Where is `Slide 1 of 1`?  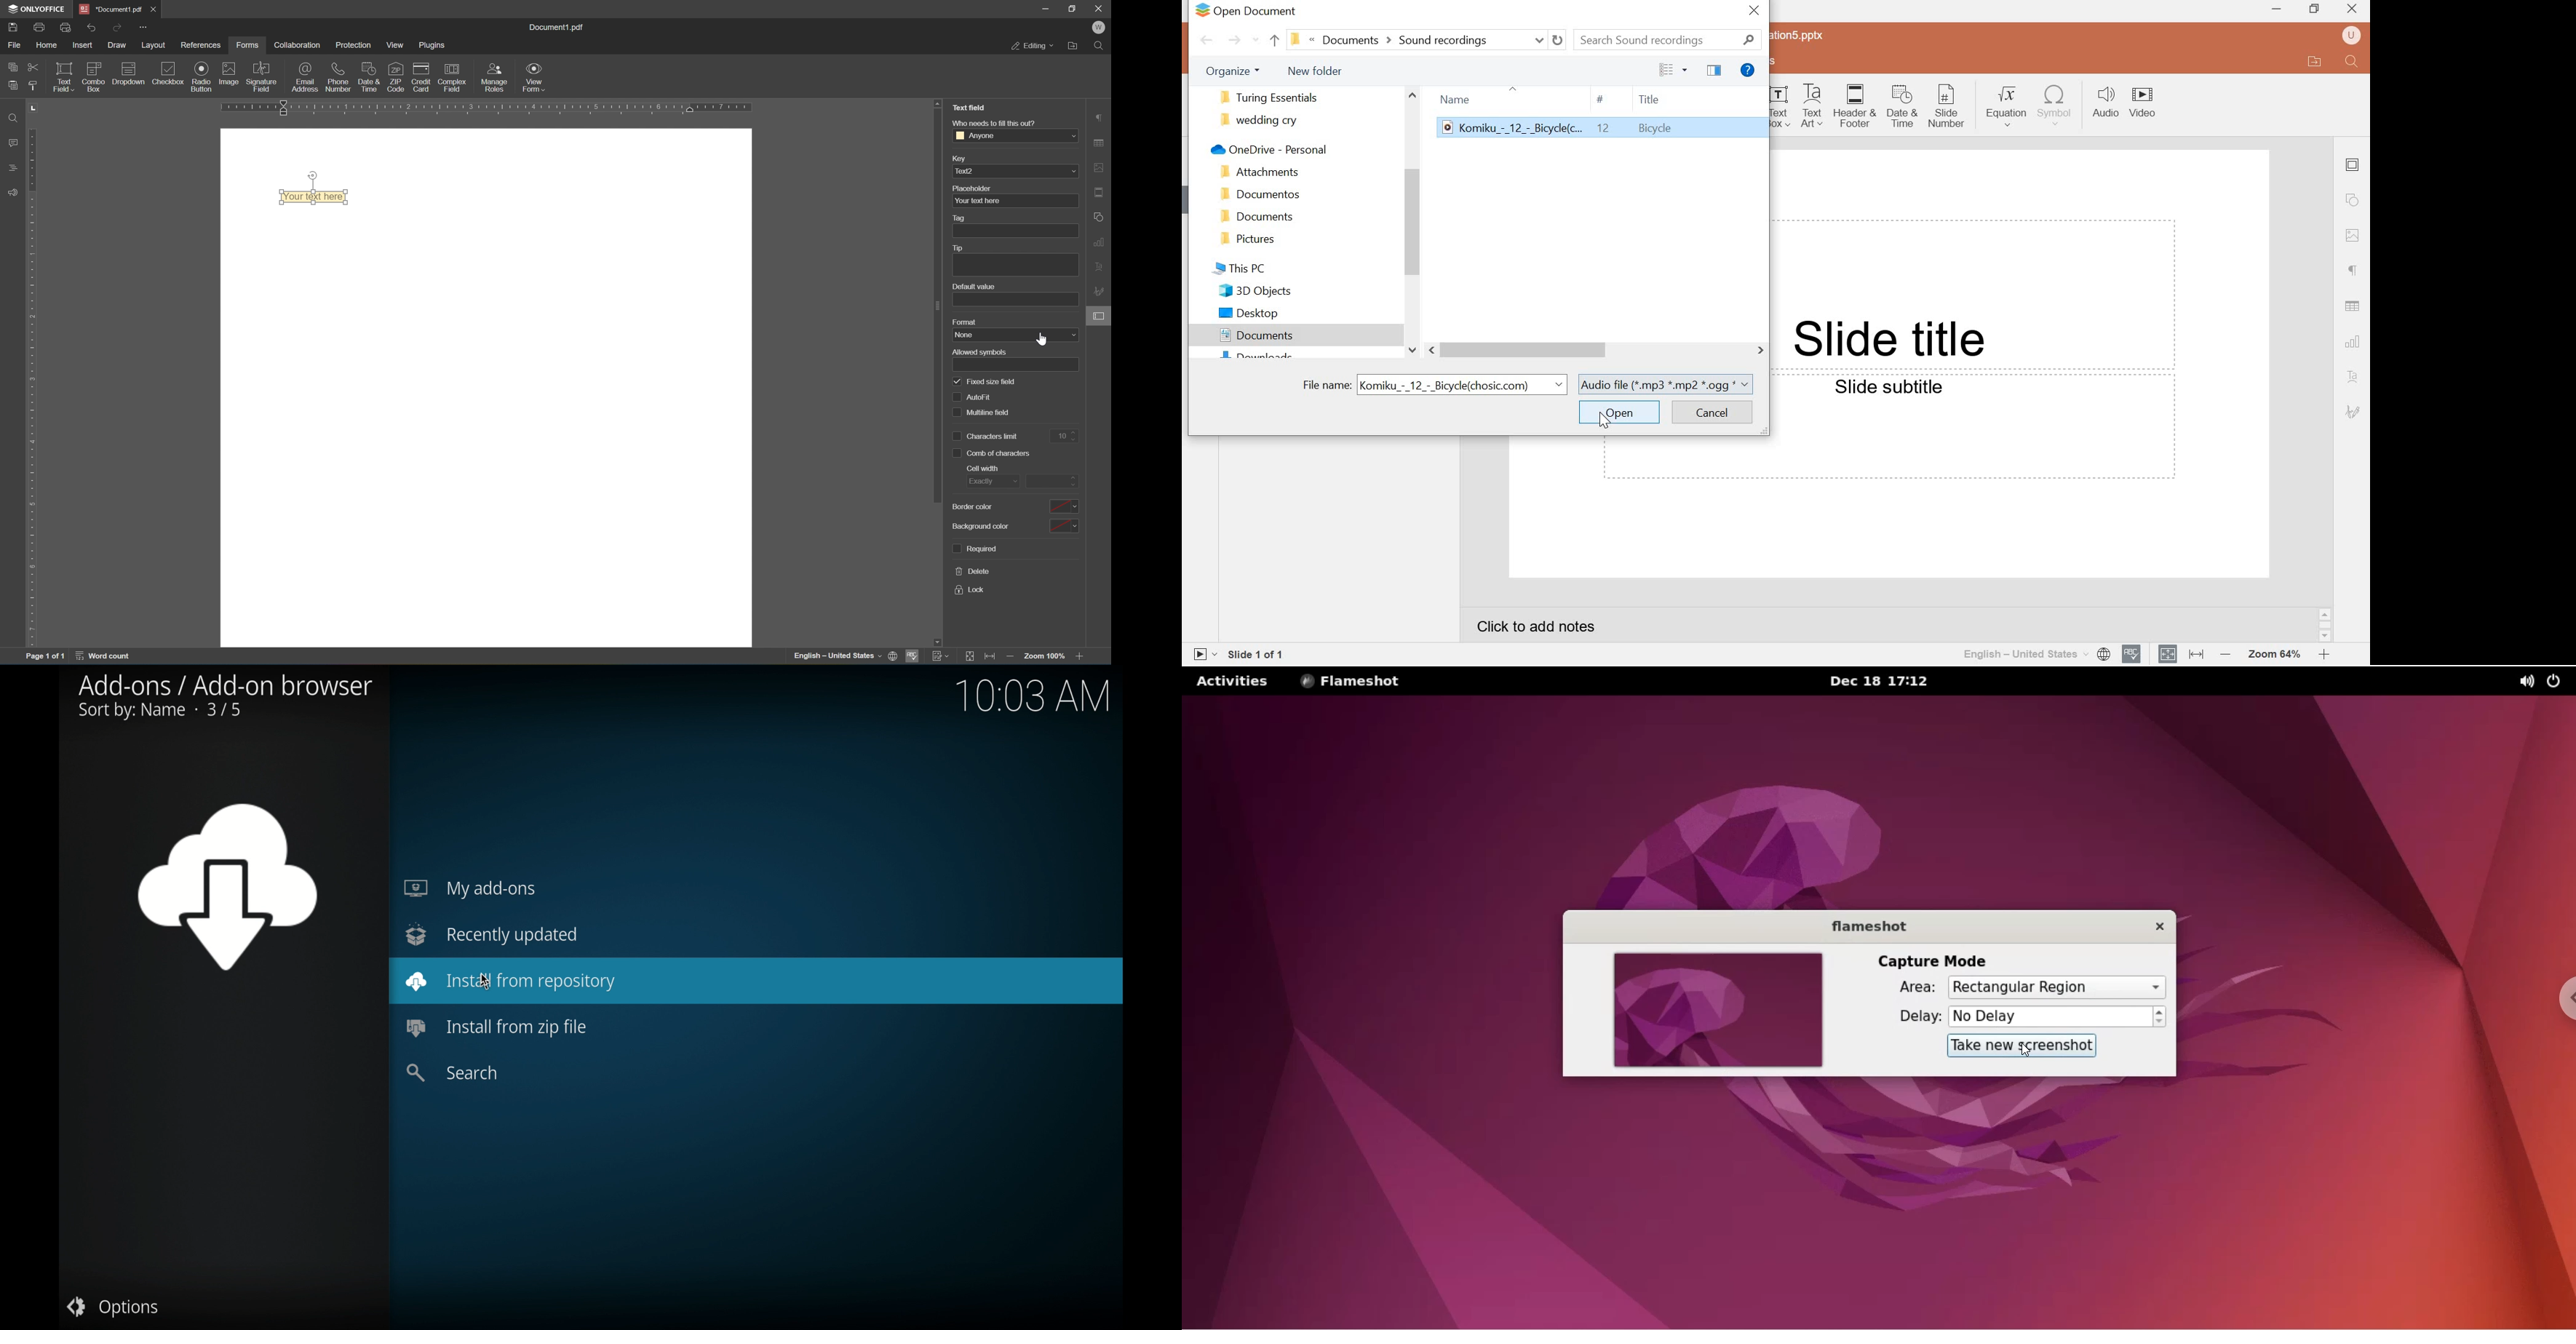
Slide 1 of 1 is located at coordinates (1258, 656).